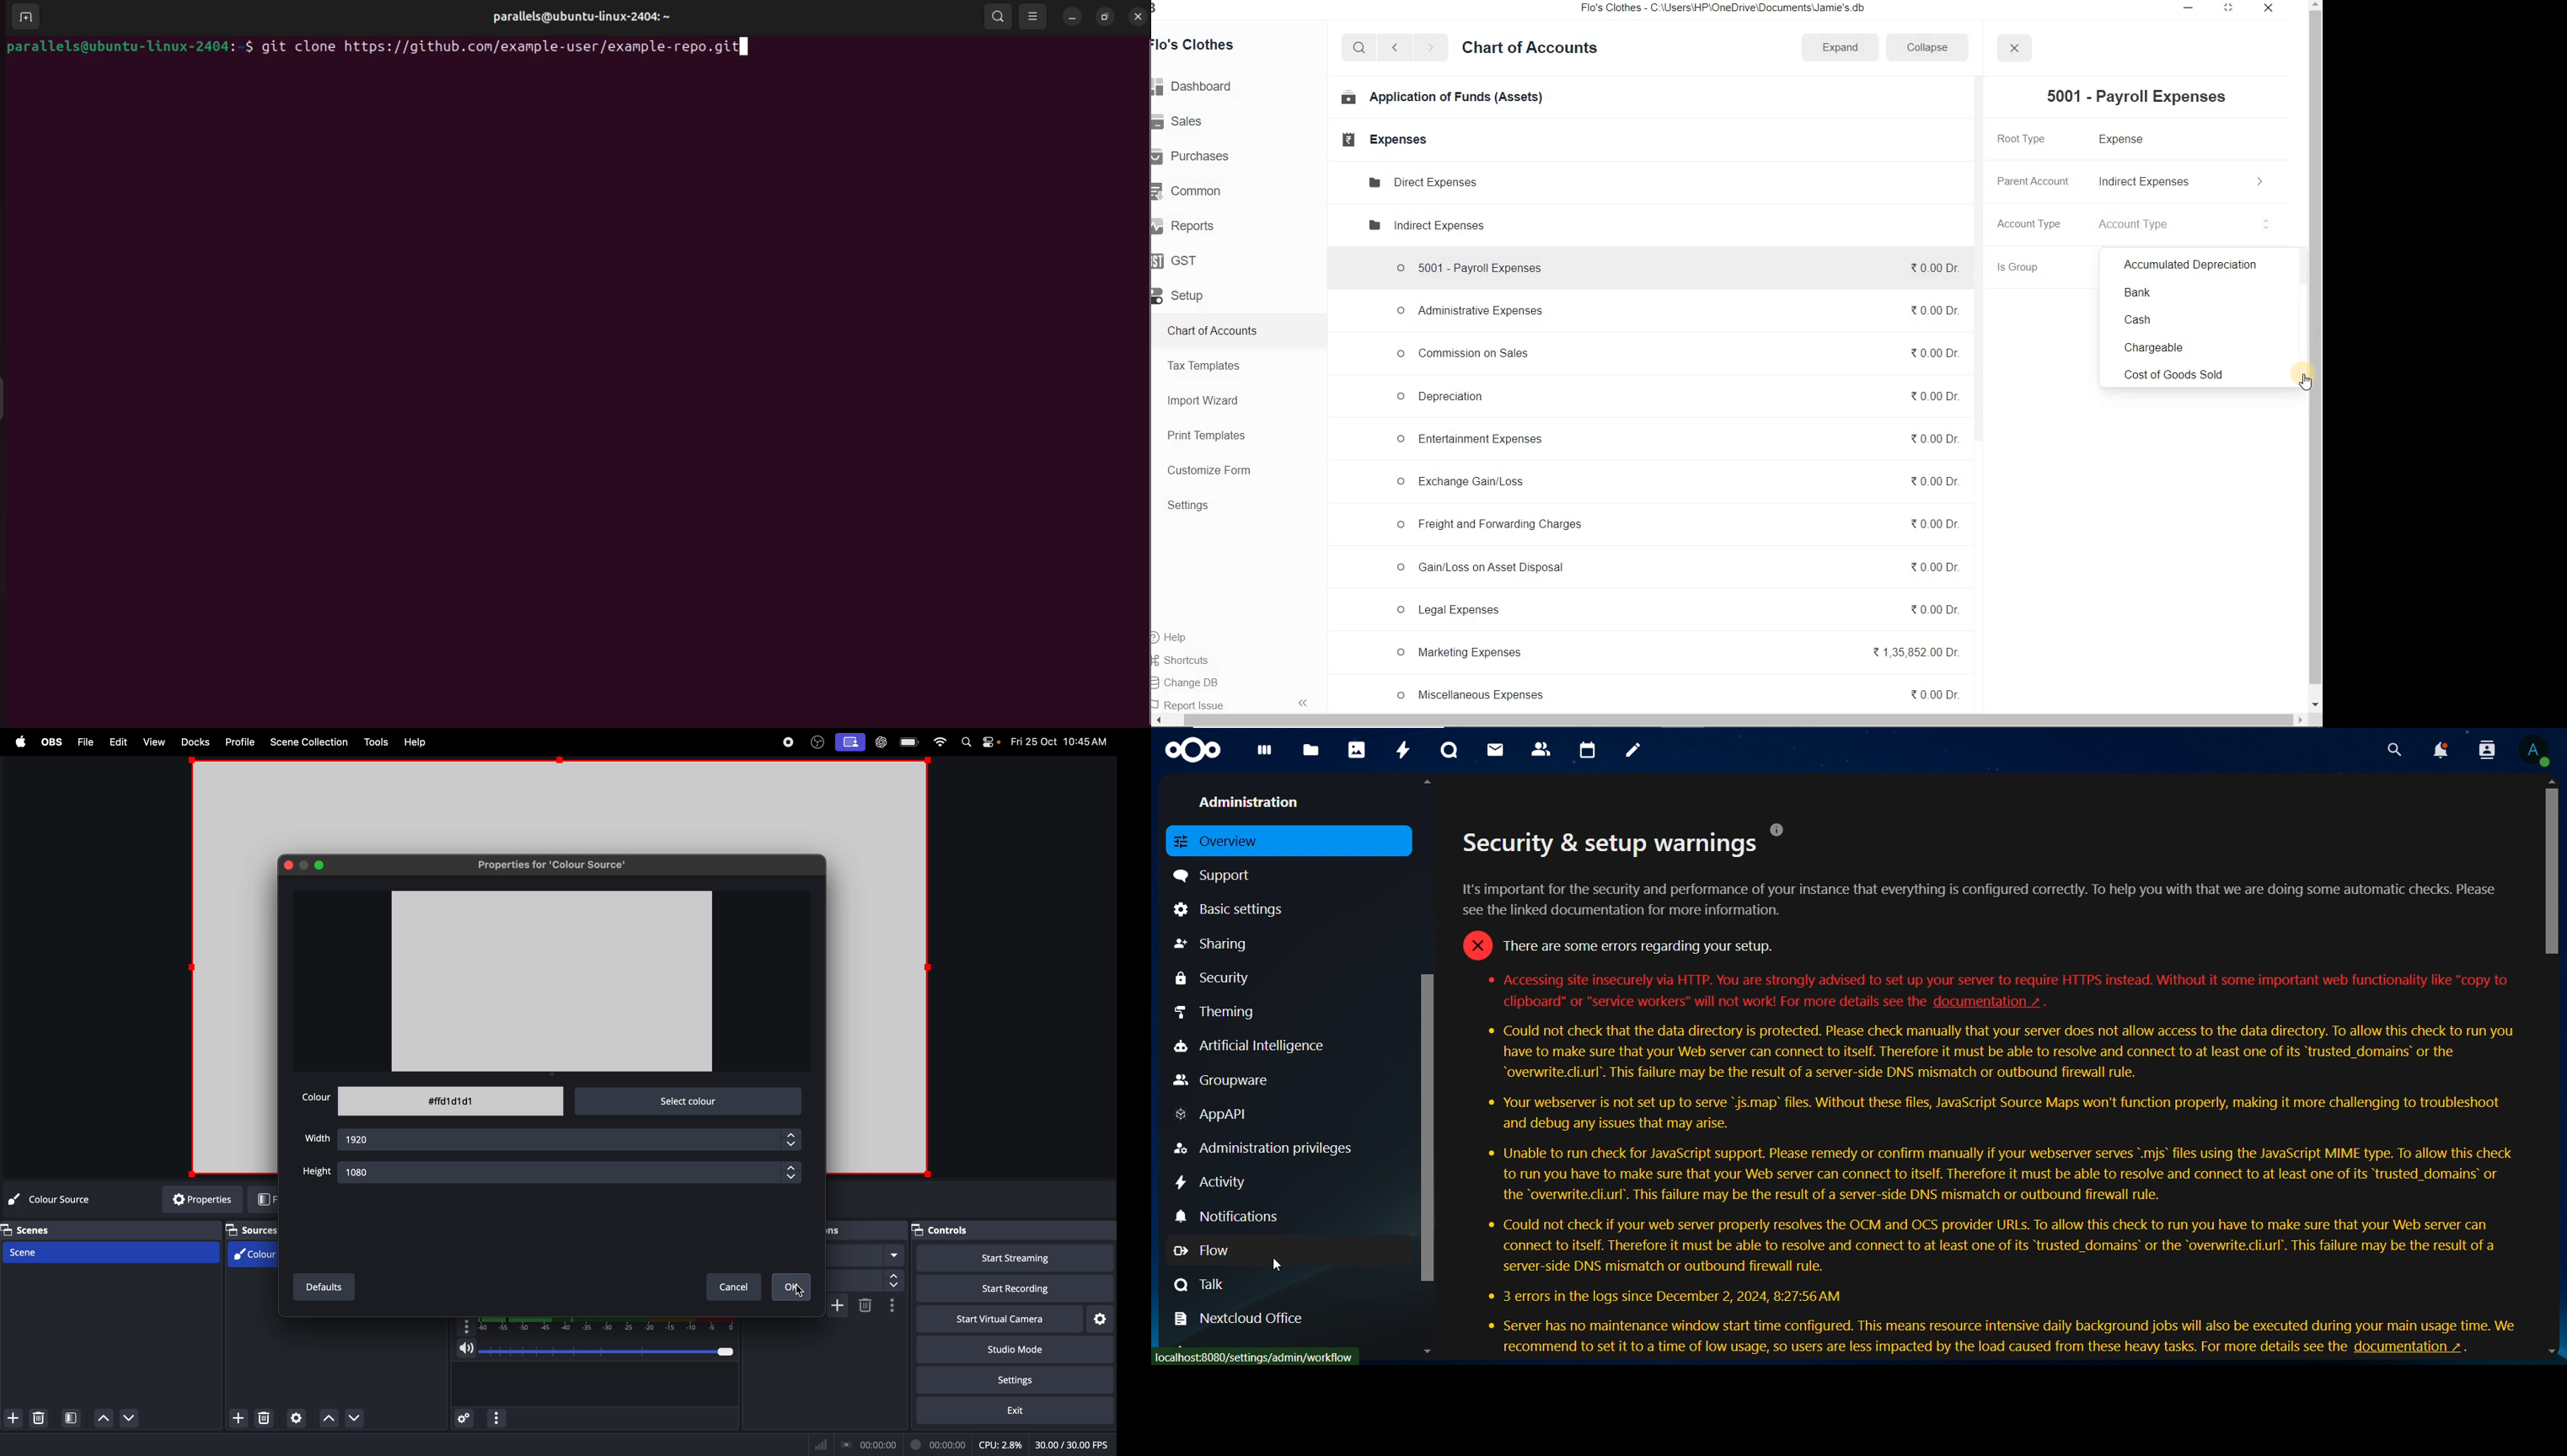  What do you see at coordinates (906, 1444) in the screenshot?
I see `record time` at bounding box center [906, 1444].